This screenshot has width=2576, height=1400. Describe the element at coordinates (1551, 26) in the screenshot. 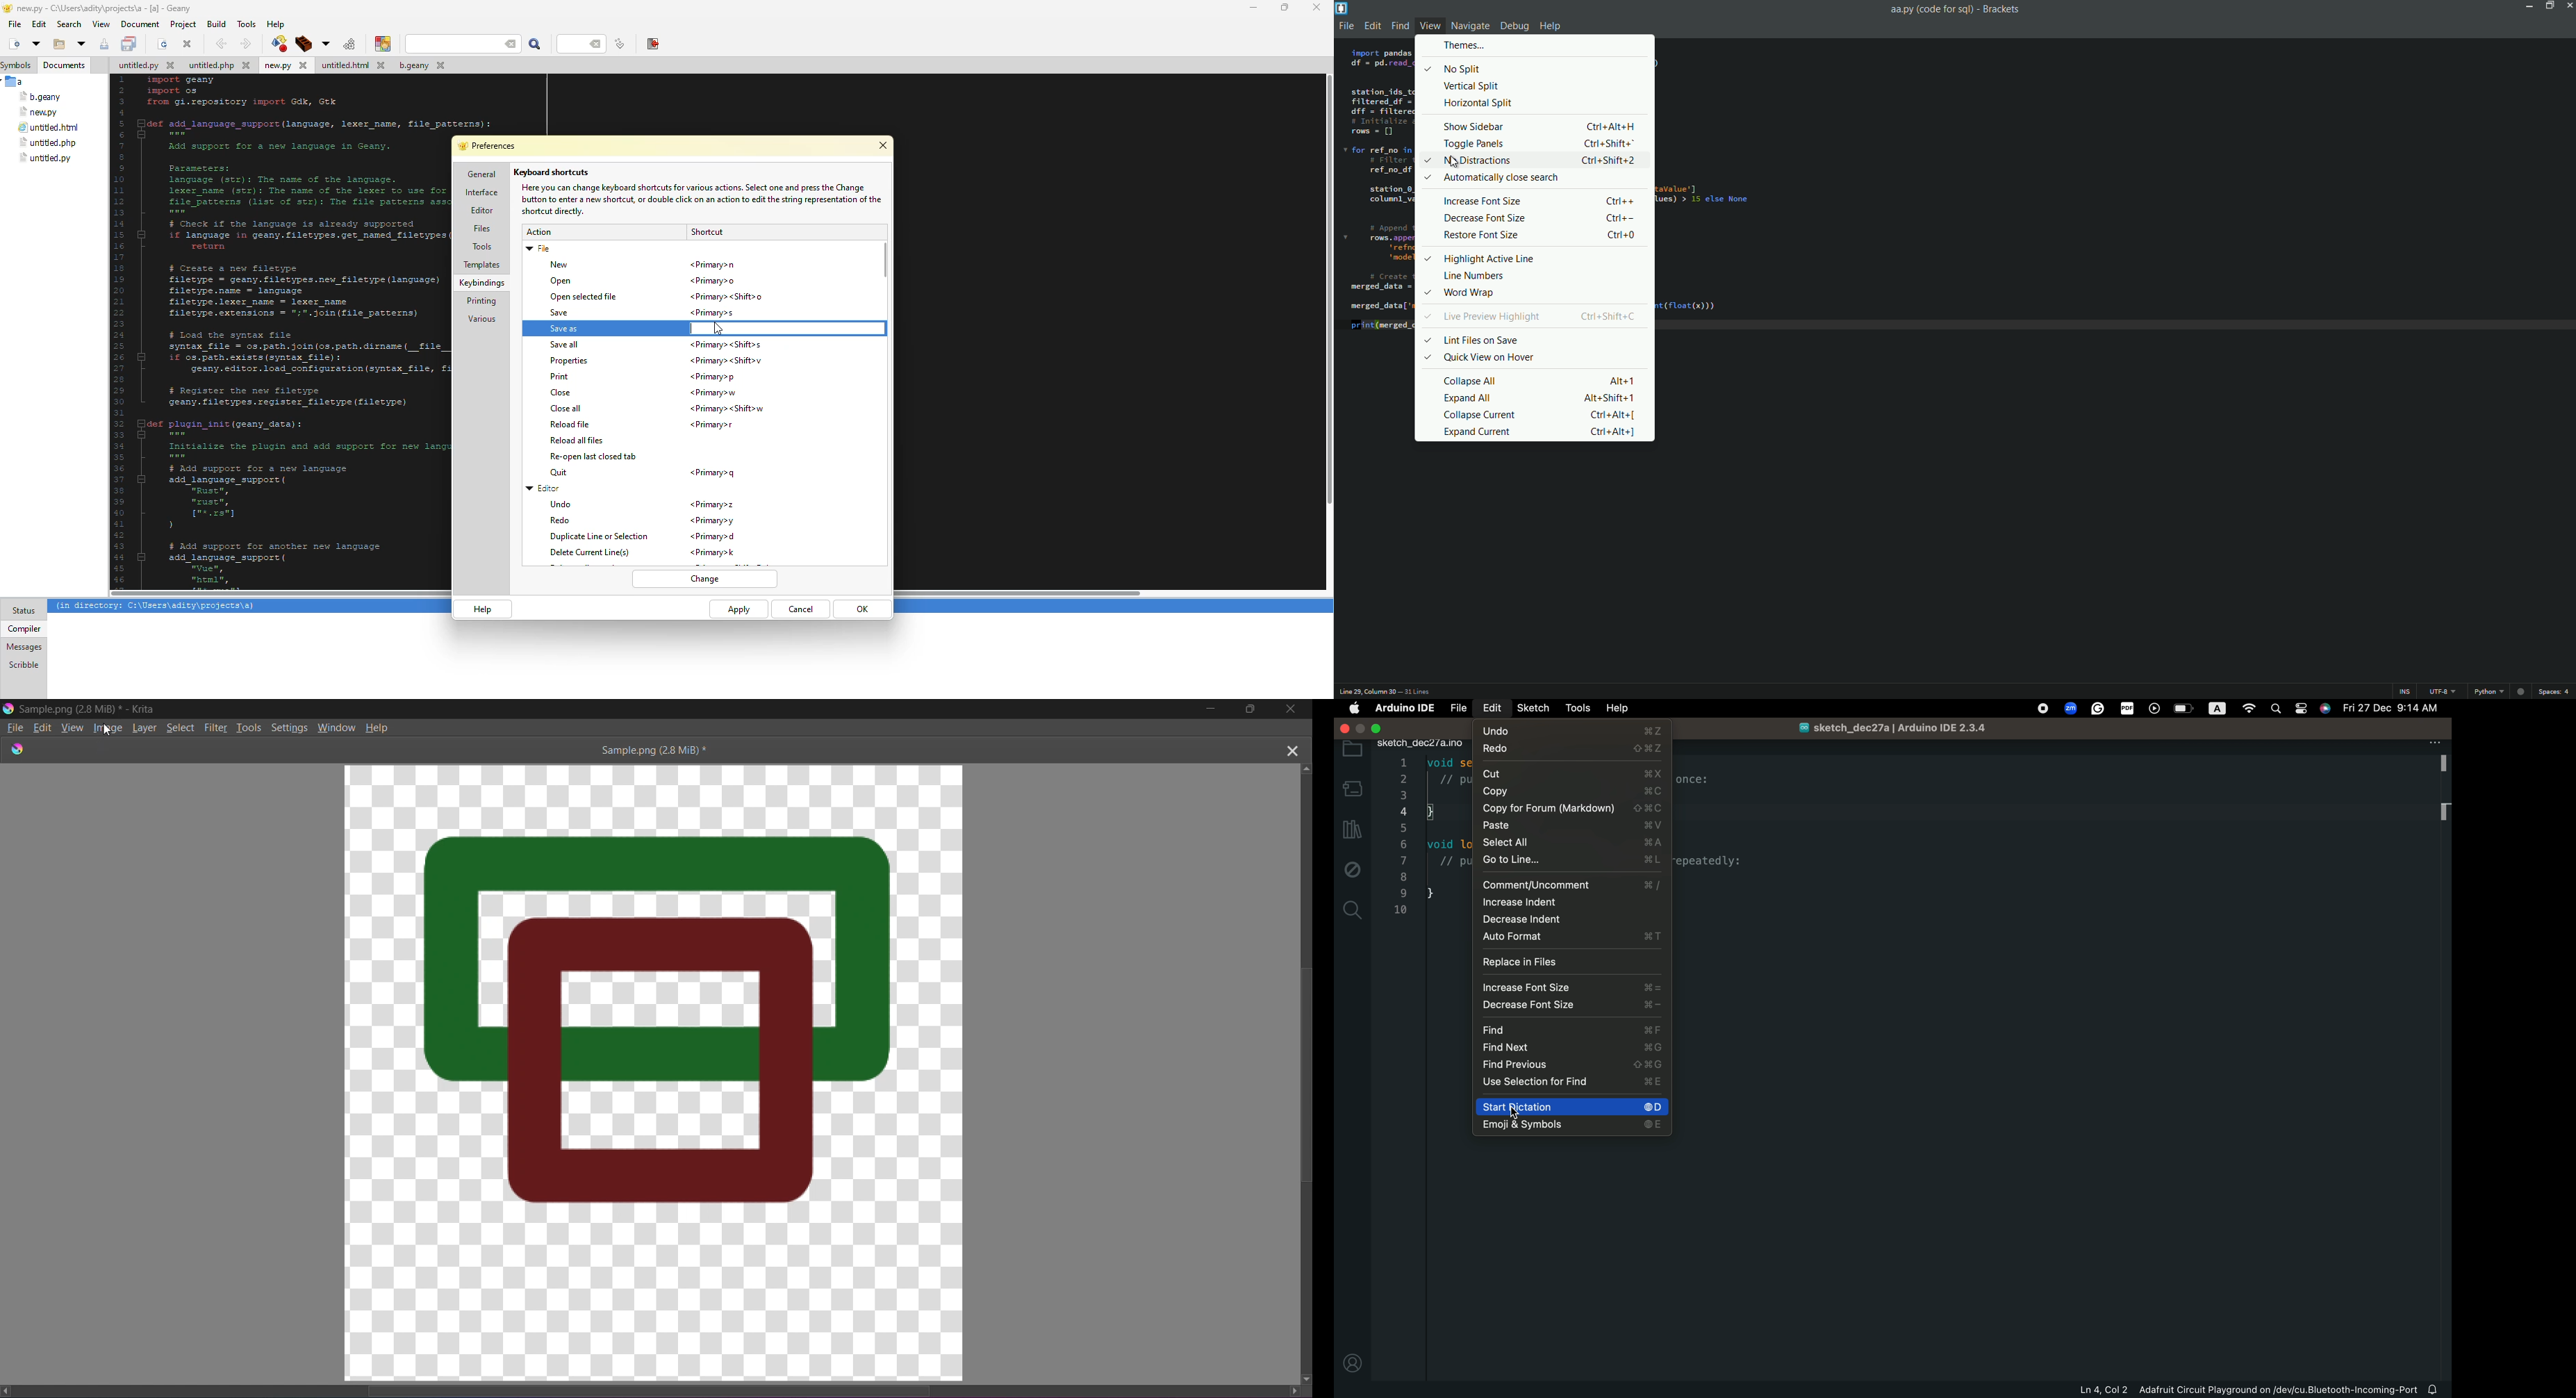

I see `help menu` at that location.